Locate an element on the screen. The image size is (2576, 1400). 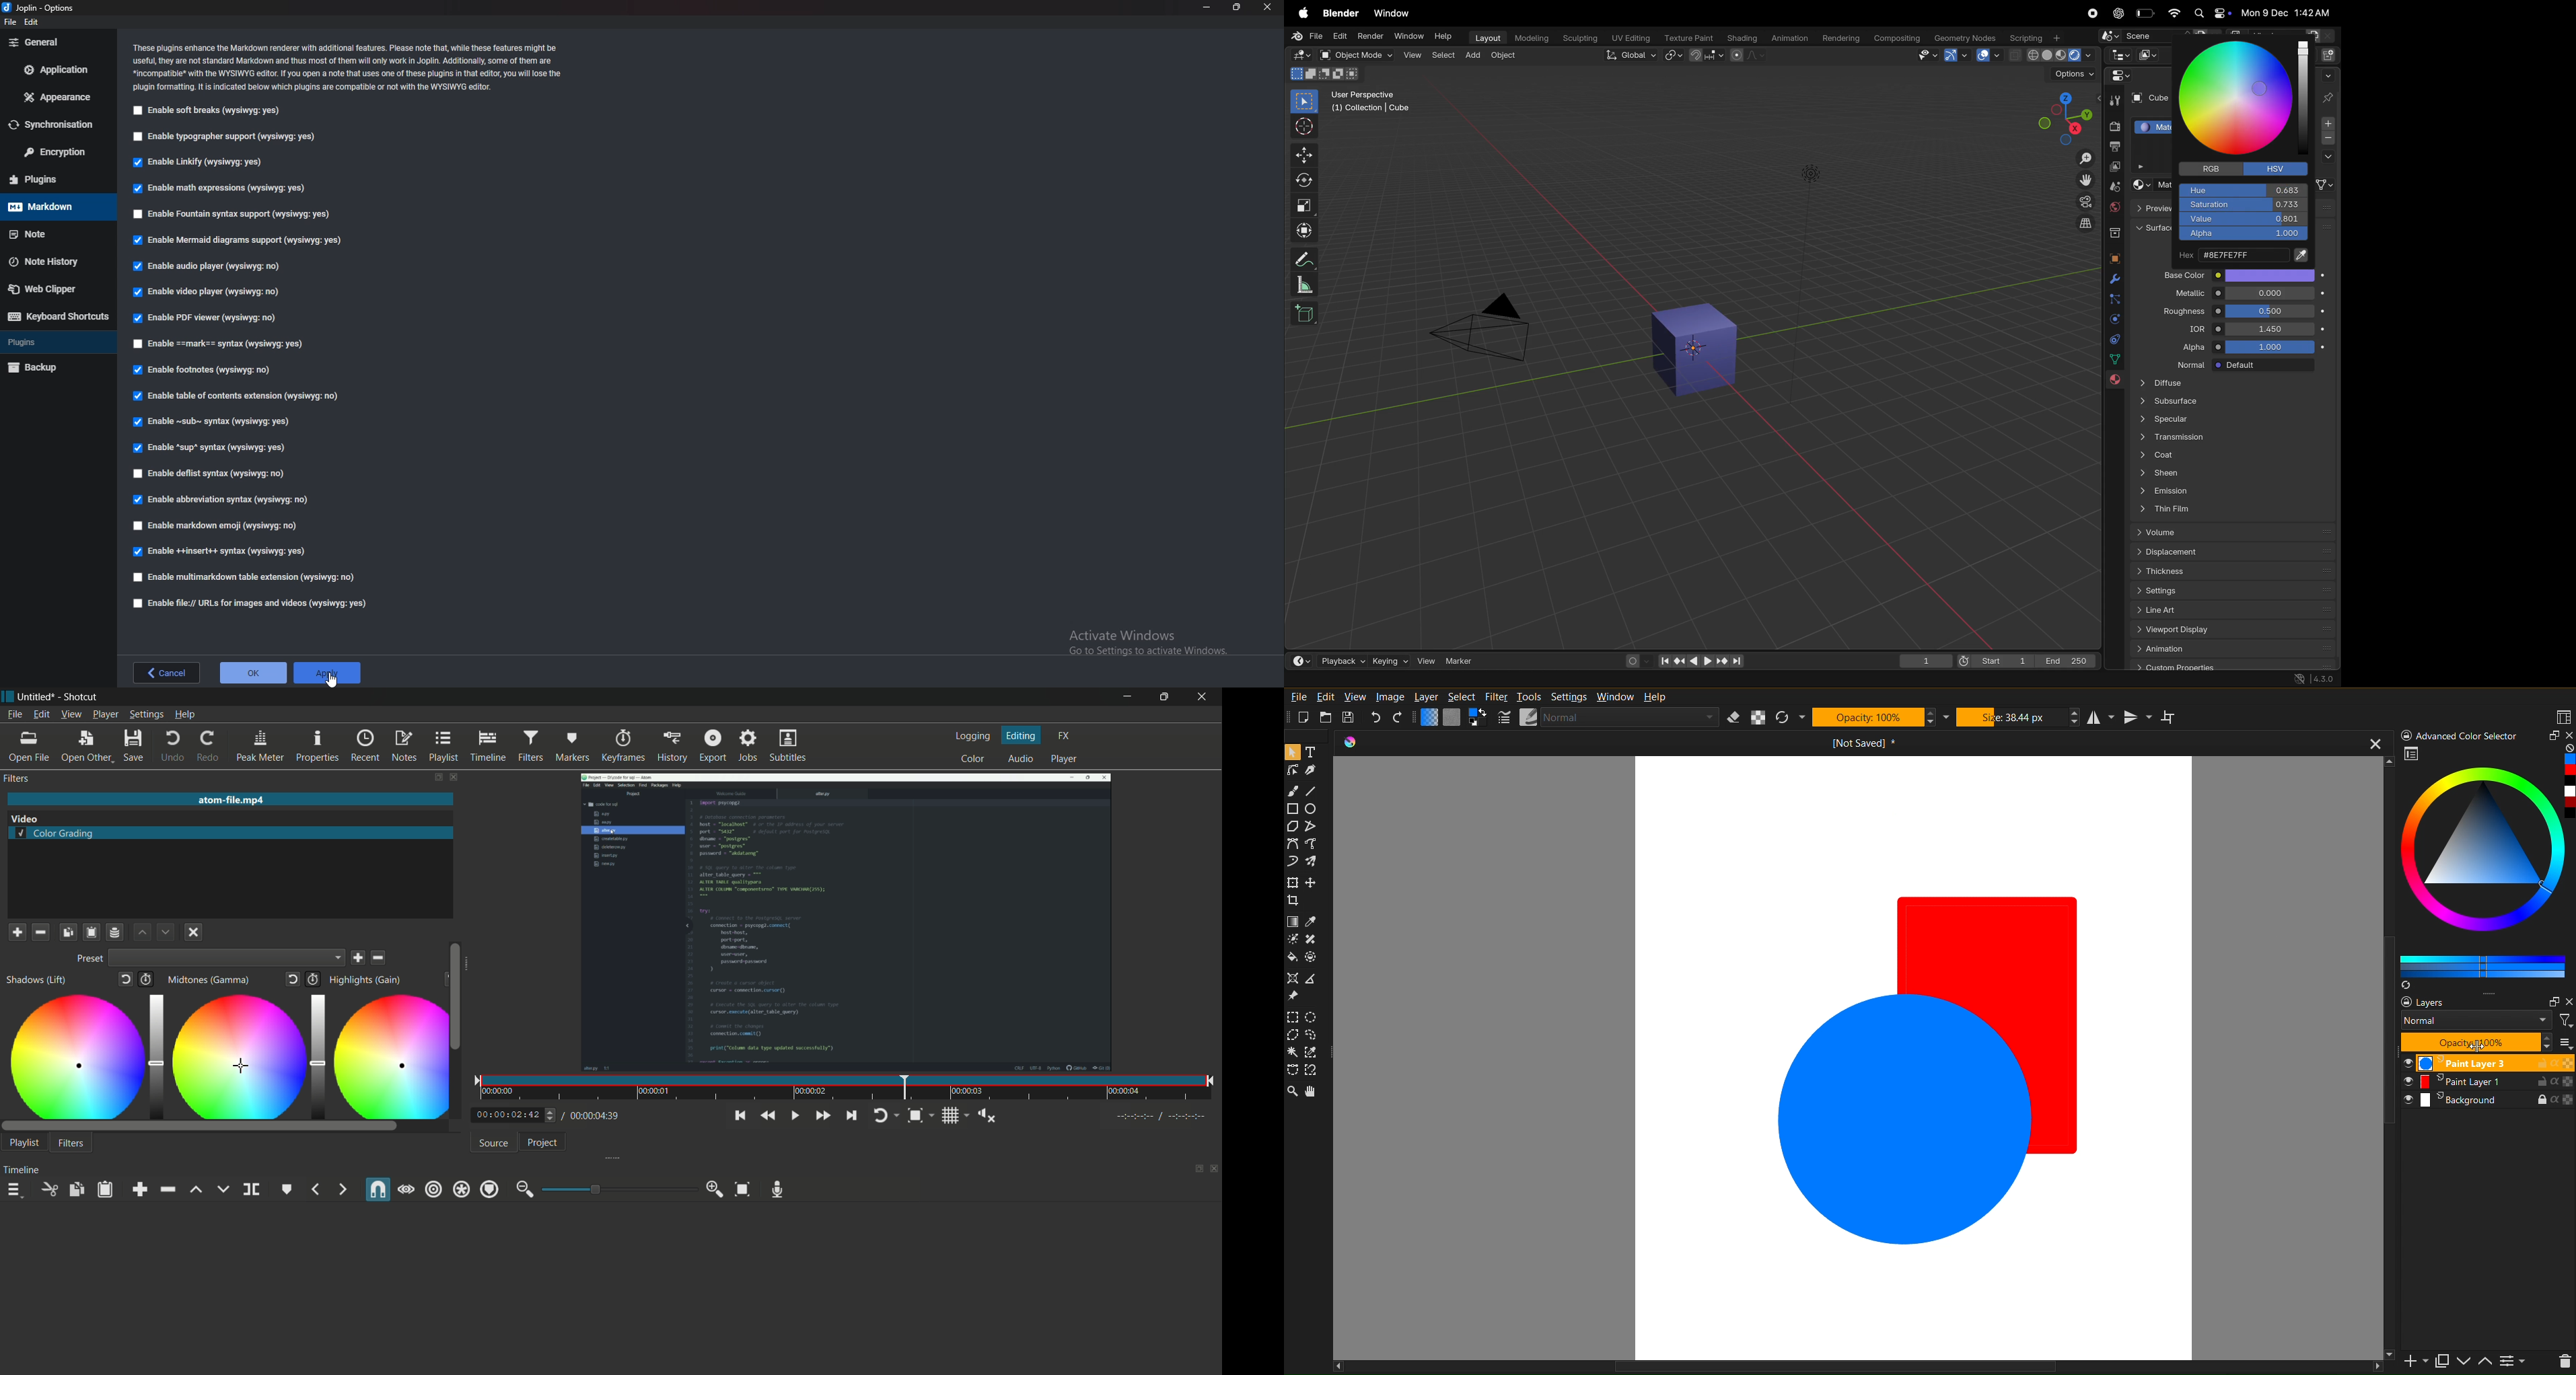
imported file name is located at coordinates (229, 800).